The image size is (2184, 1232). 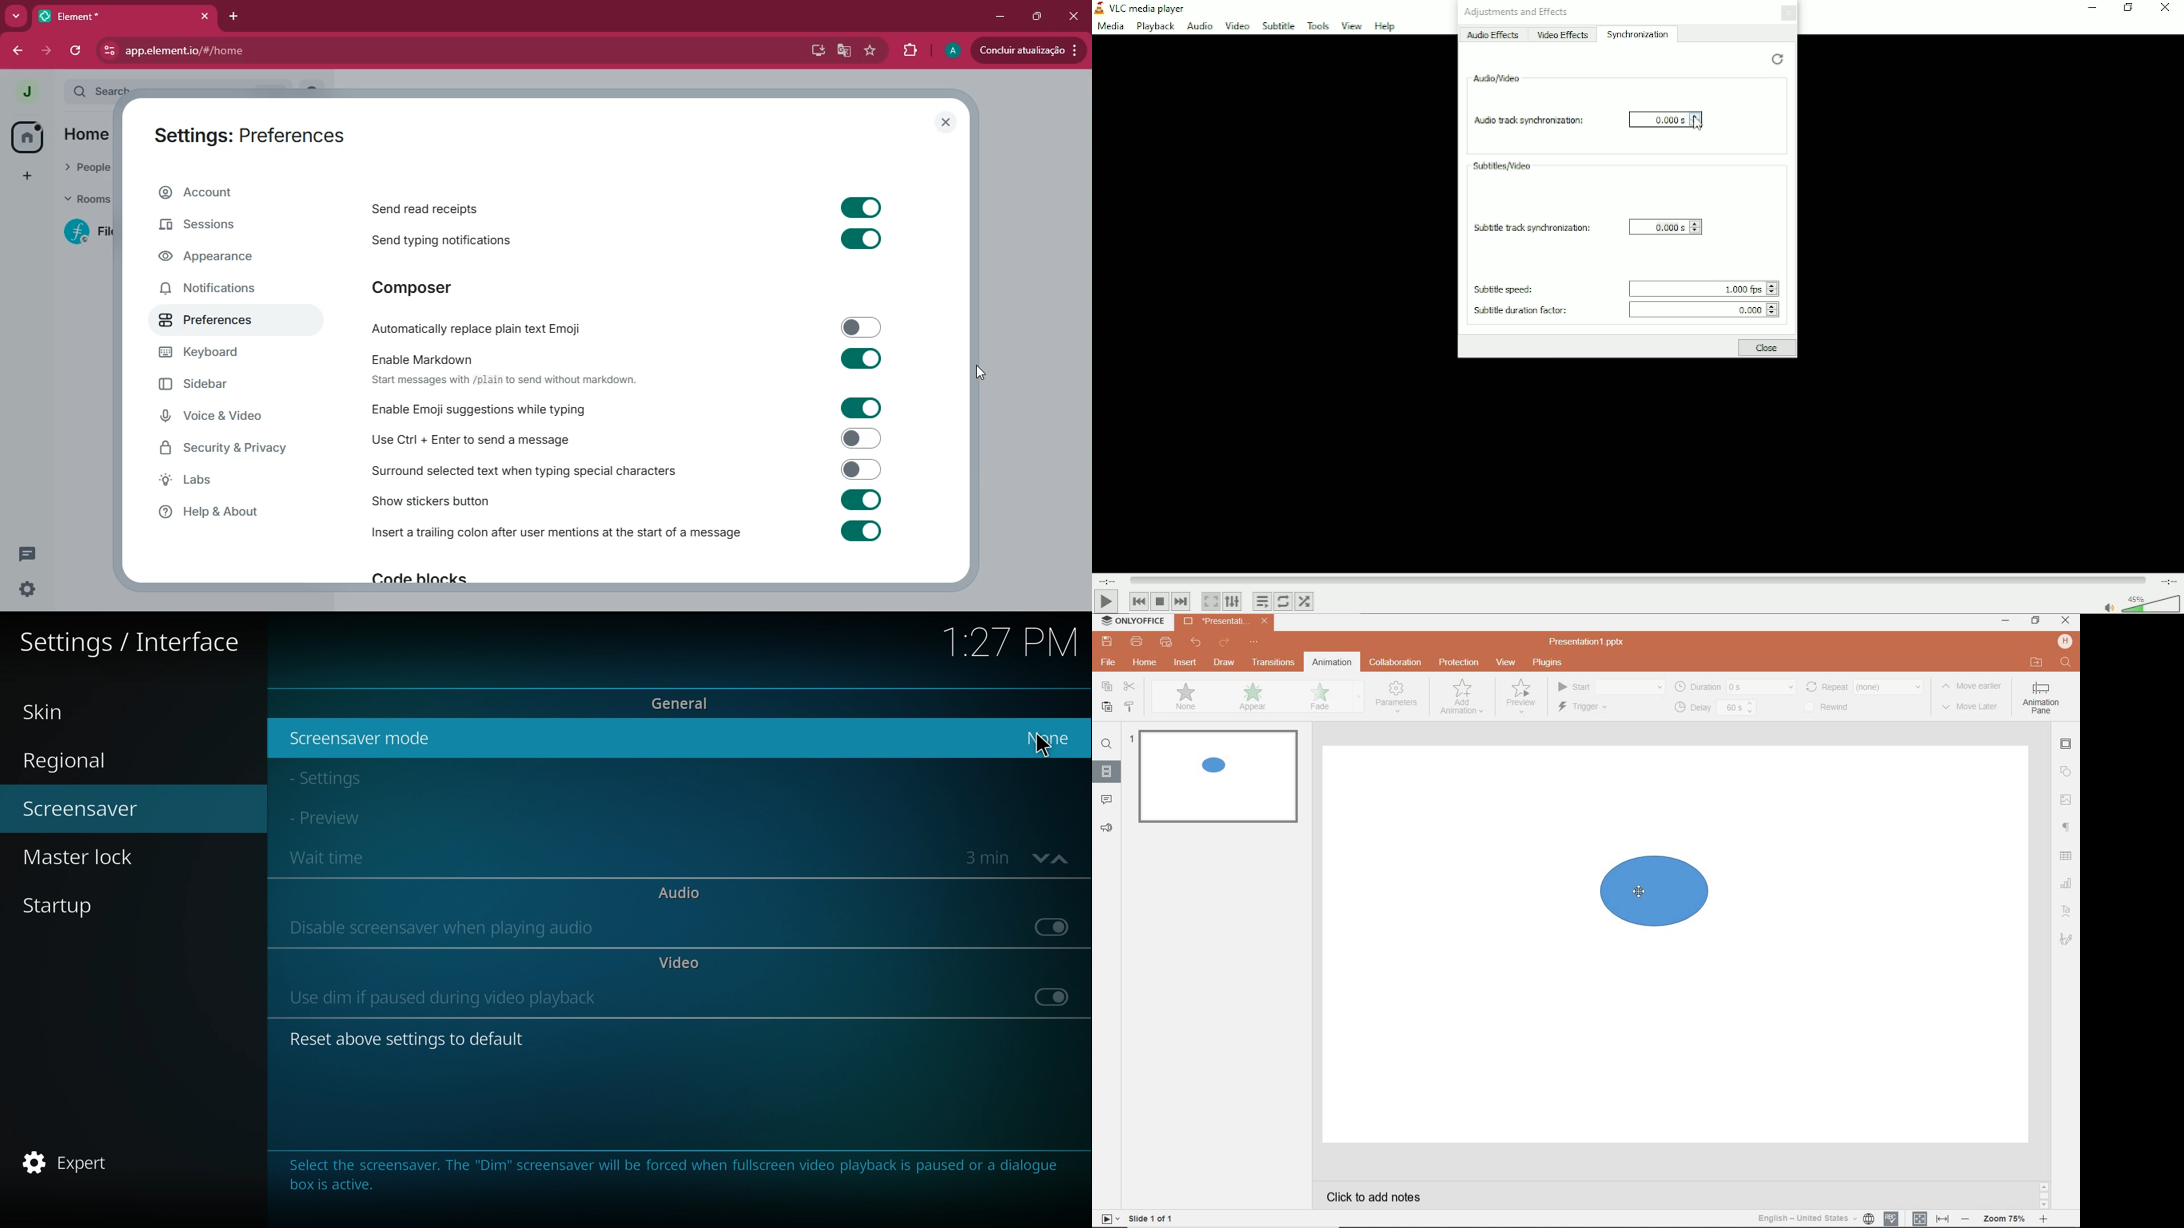 What do you see at coordinates (419, 583) in the screenshot?
I see `Code blocks` at bounding box center [419, 583].